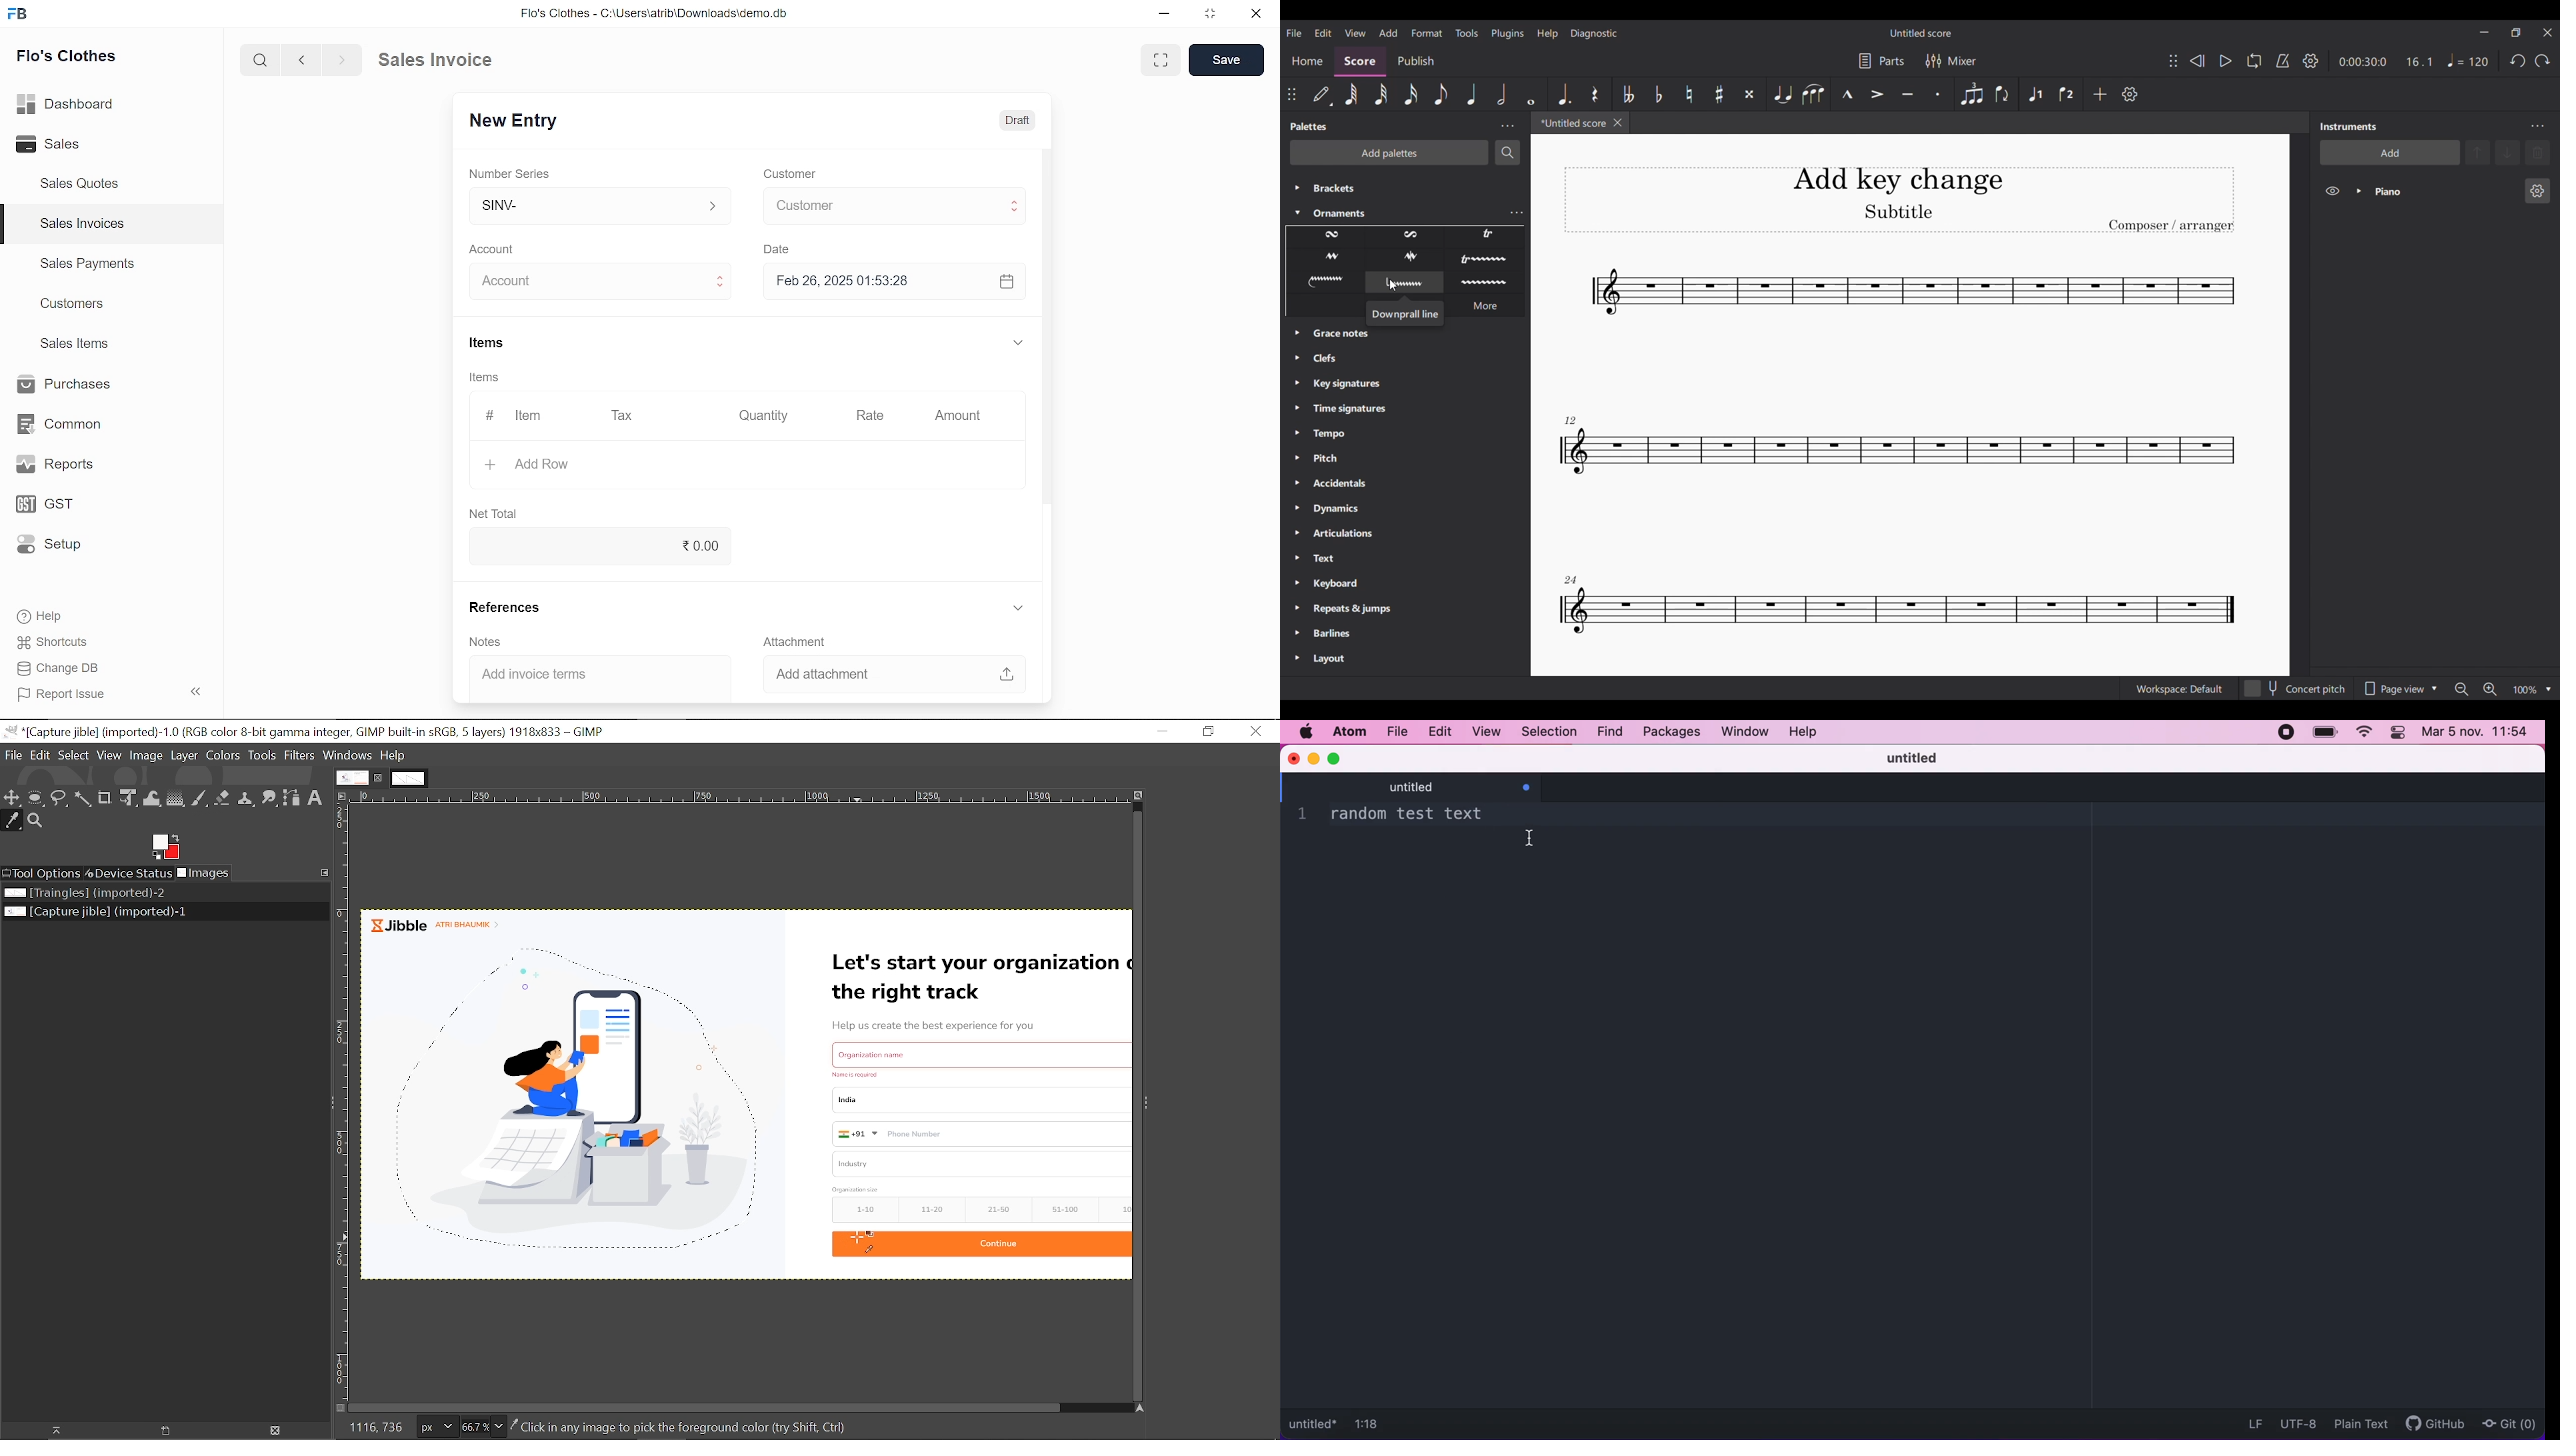 Image resolution: width=2576 pixels, height=1456 pixels. What do you see at coordinates (626, 416) in the screenshot?
I see `Tax` at bounding box center [626, 416].